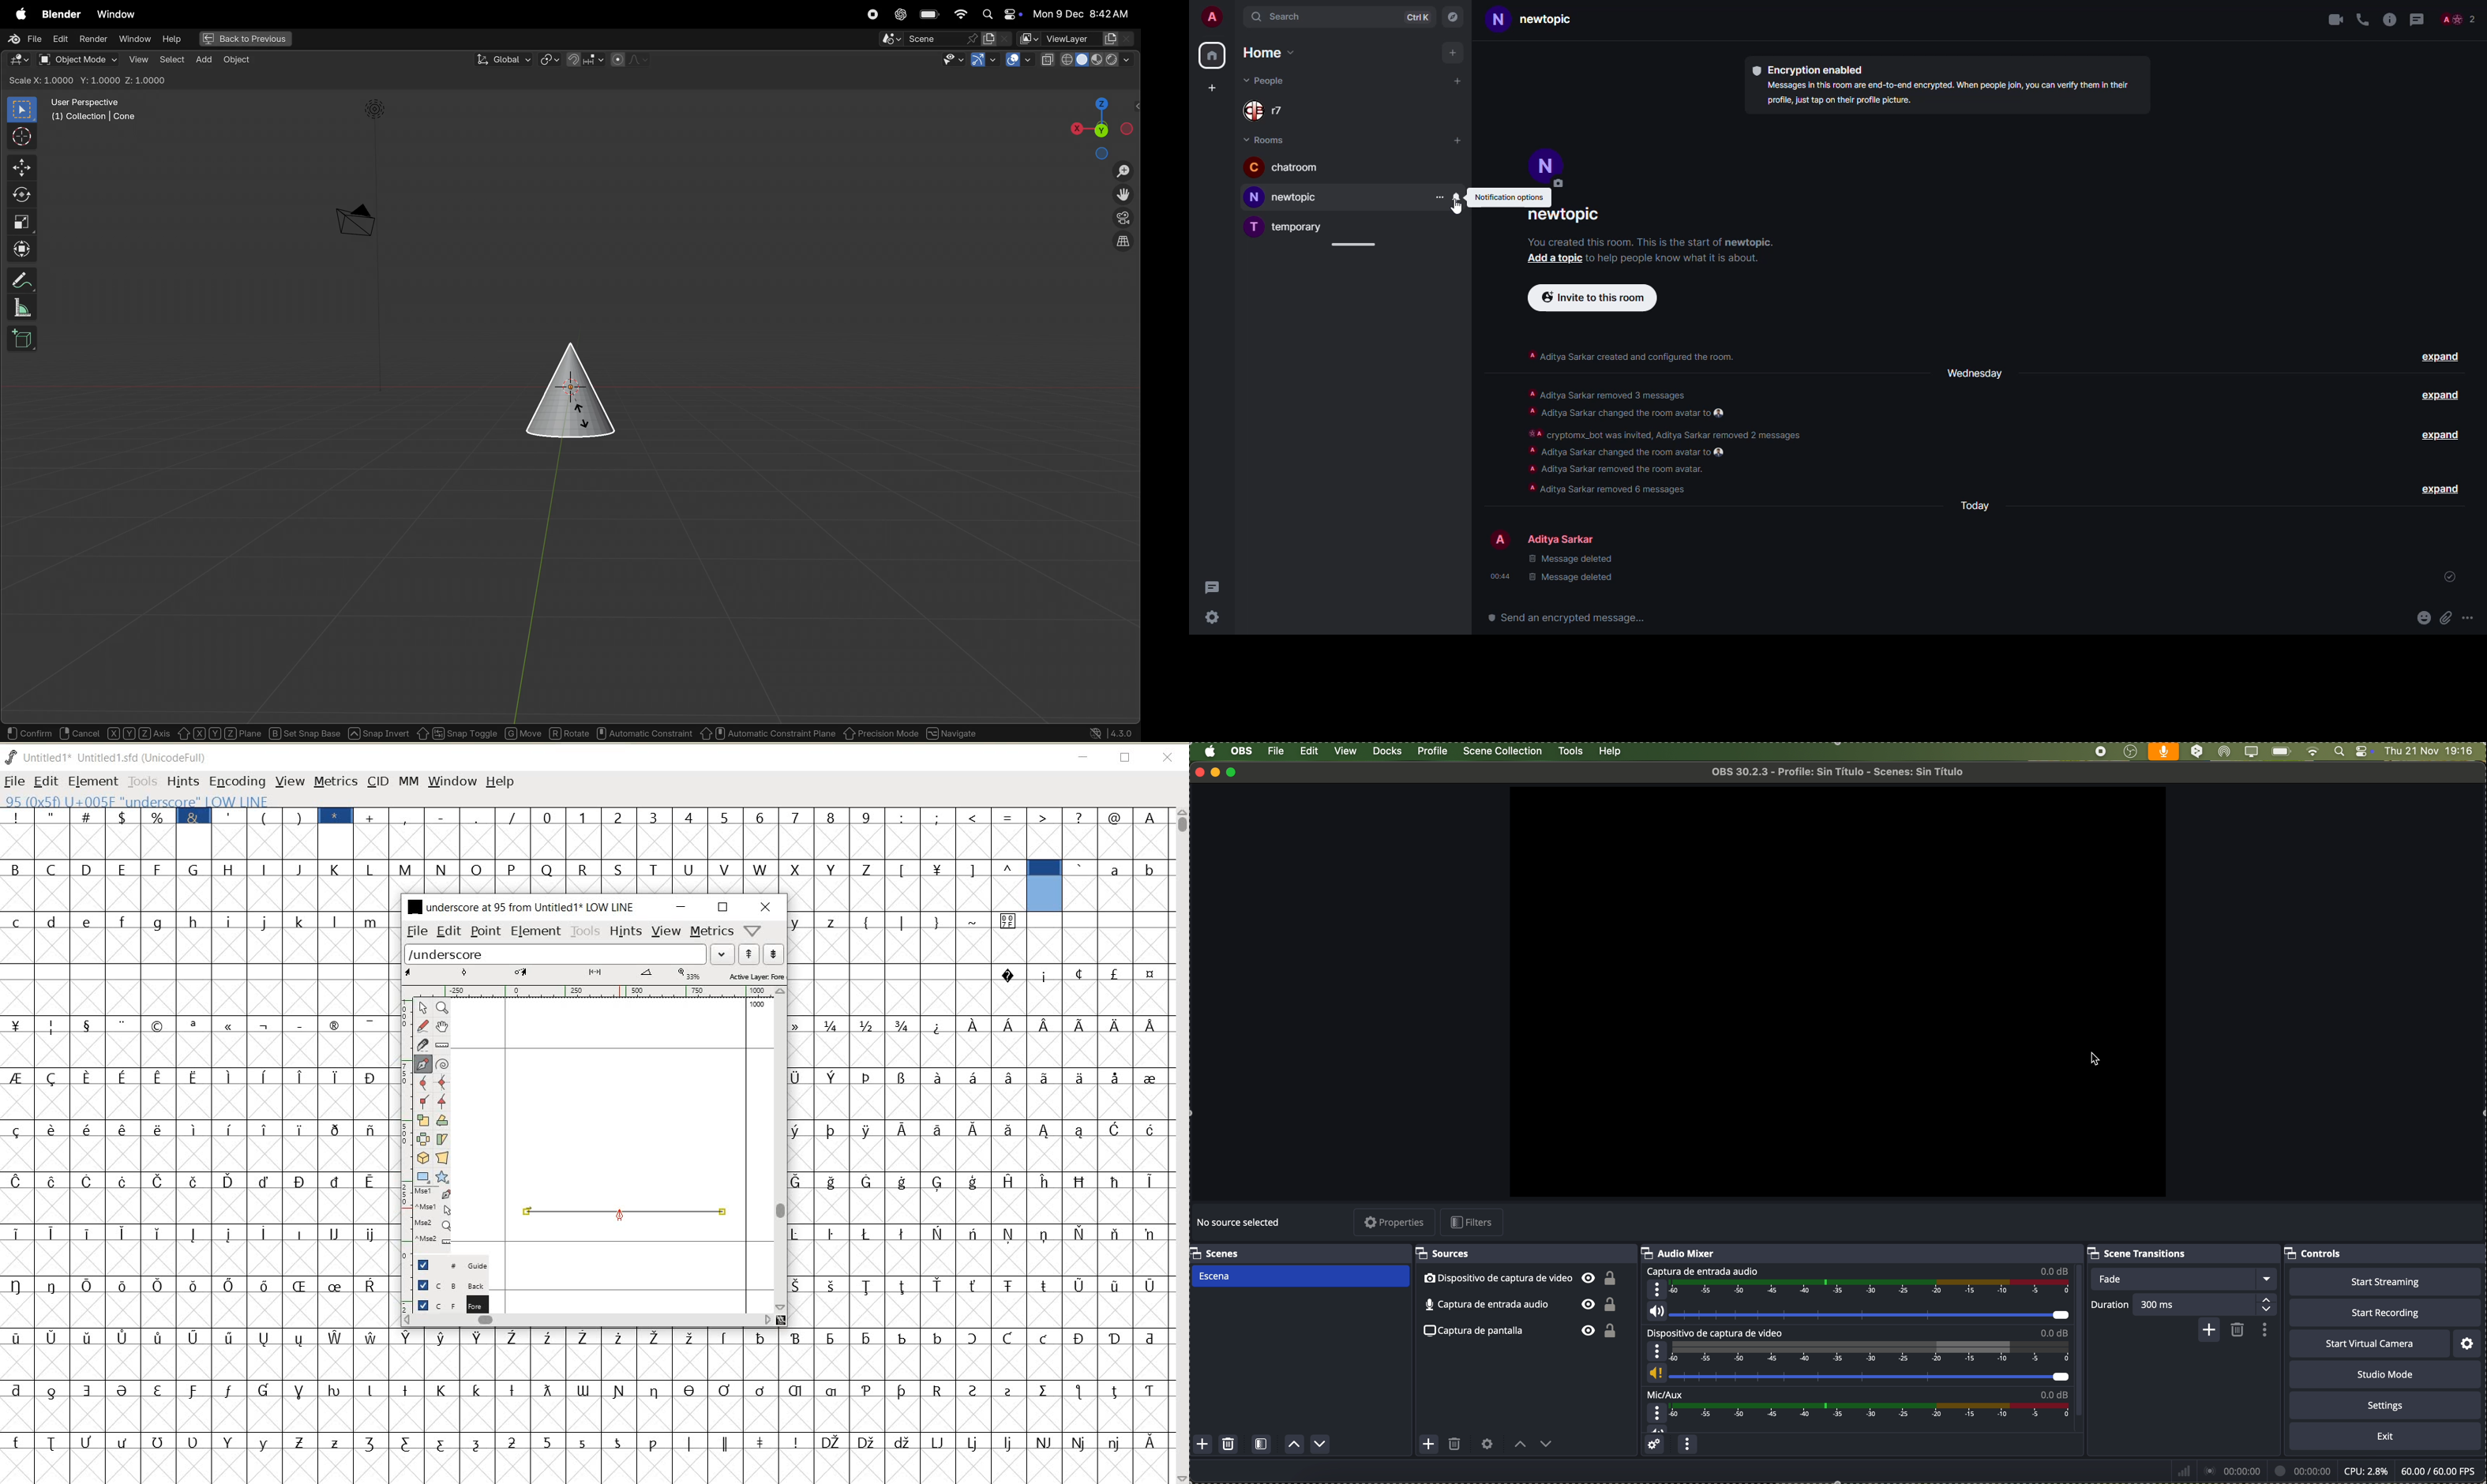 The image size is (2492, 1484). I want to click on show previous word list, so click(749, 954).